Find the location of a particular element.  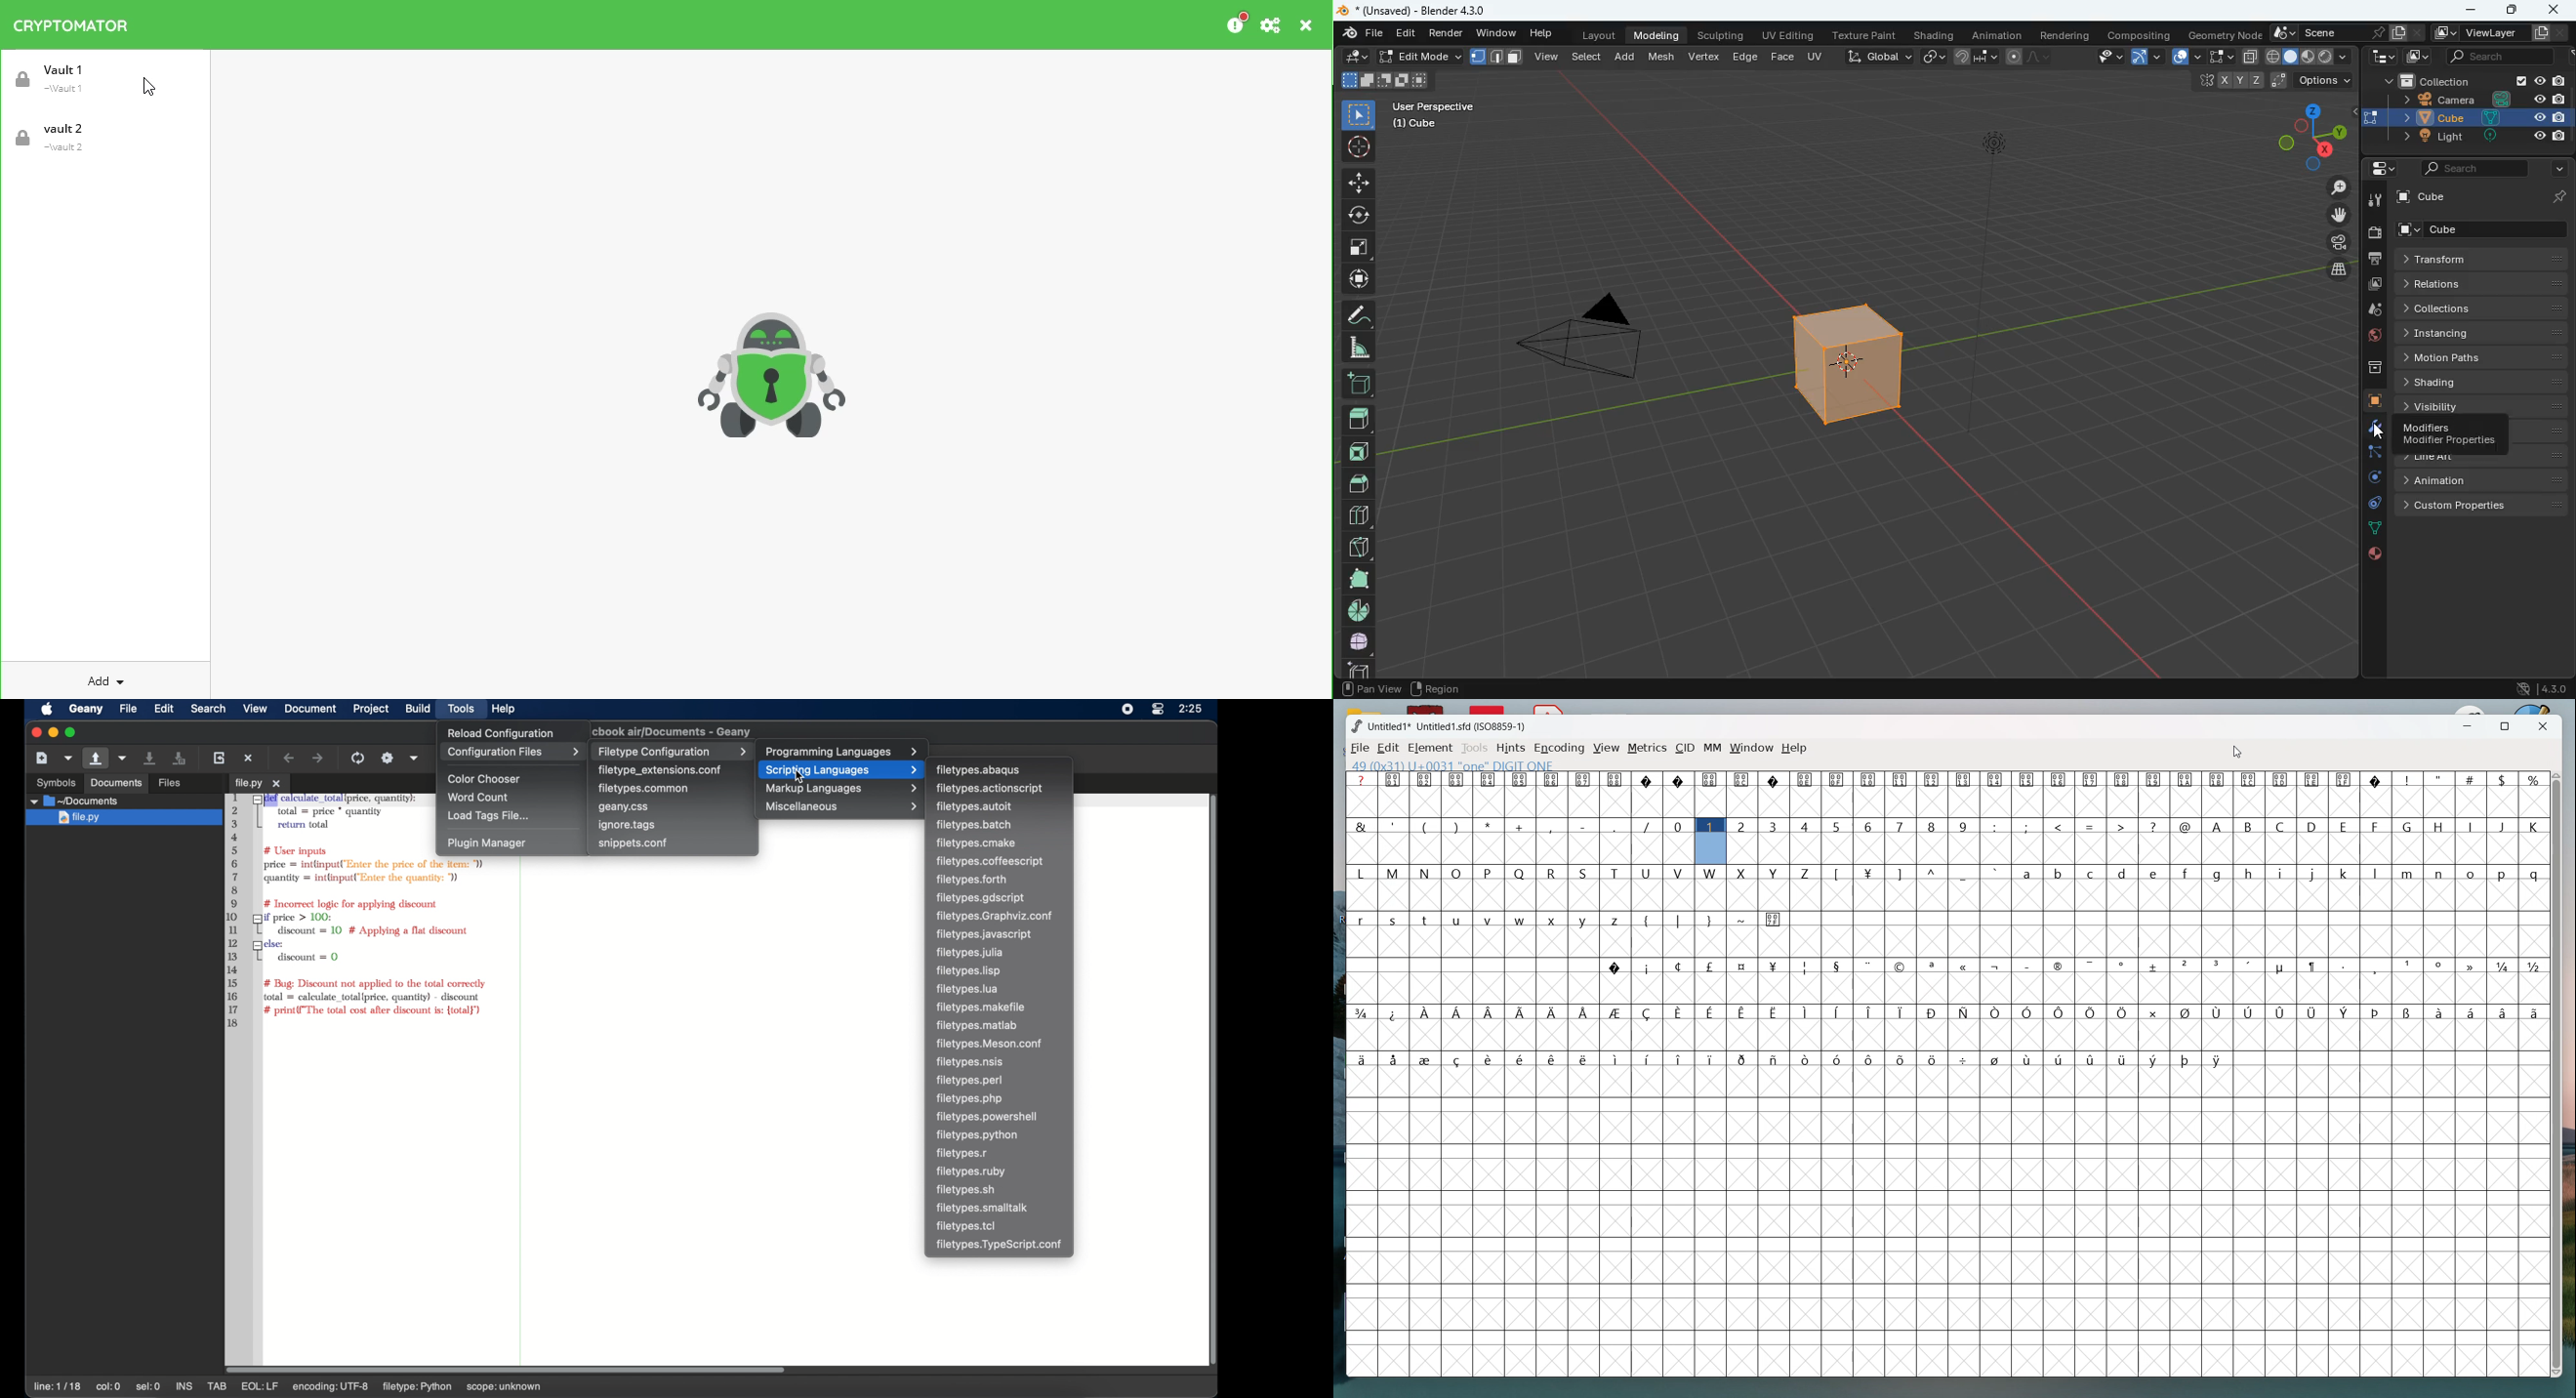

symbol is located at coordinates (1902, 1061).